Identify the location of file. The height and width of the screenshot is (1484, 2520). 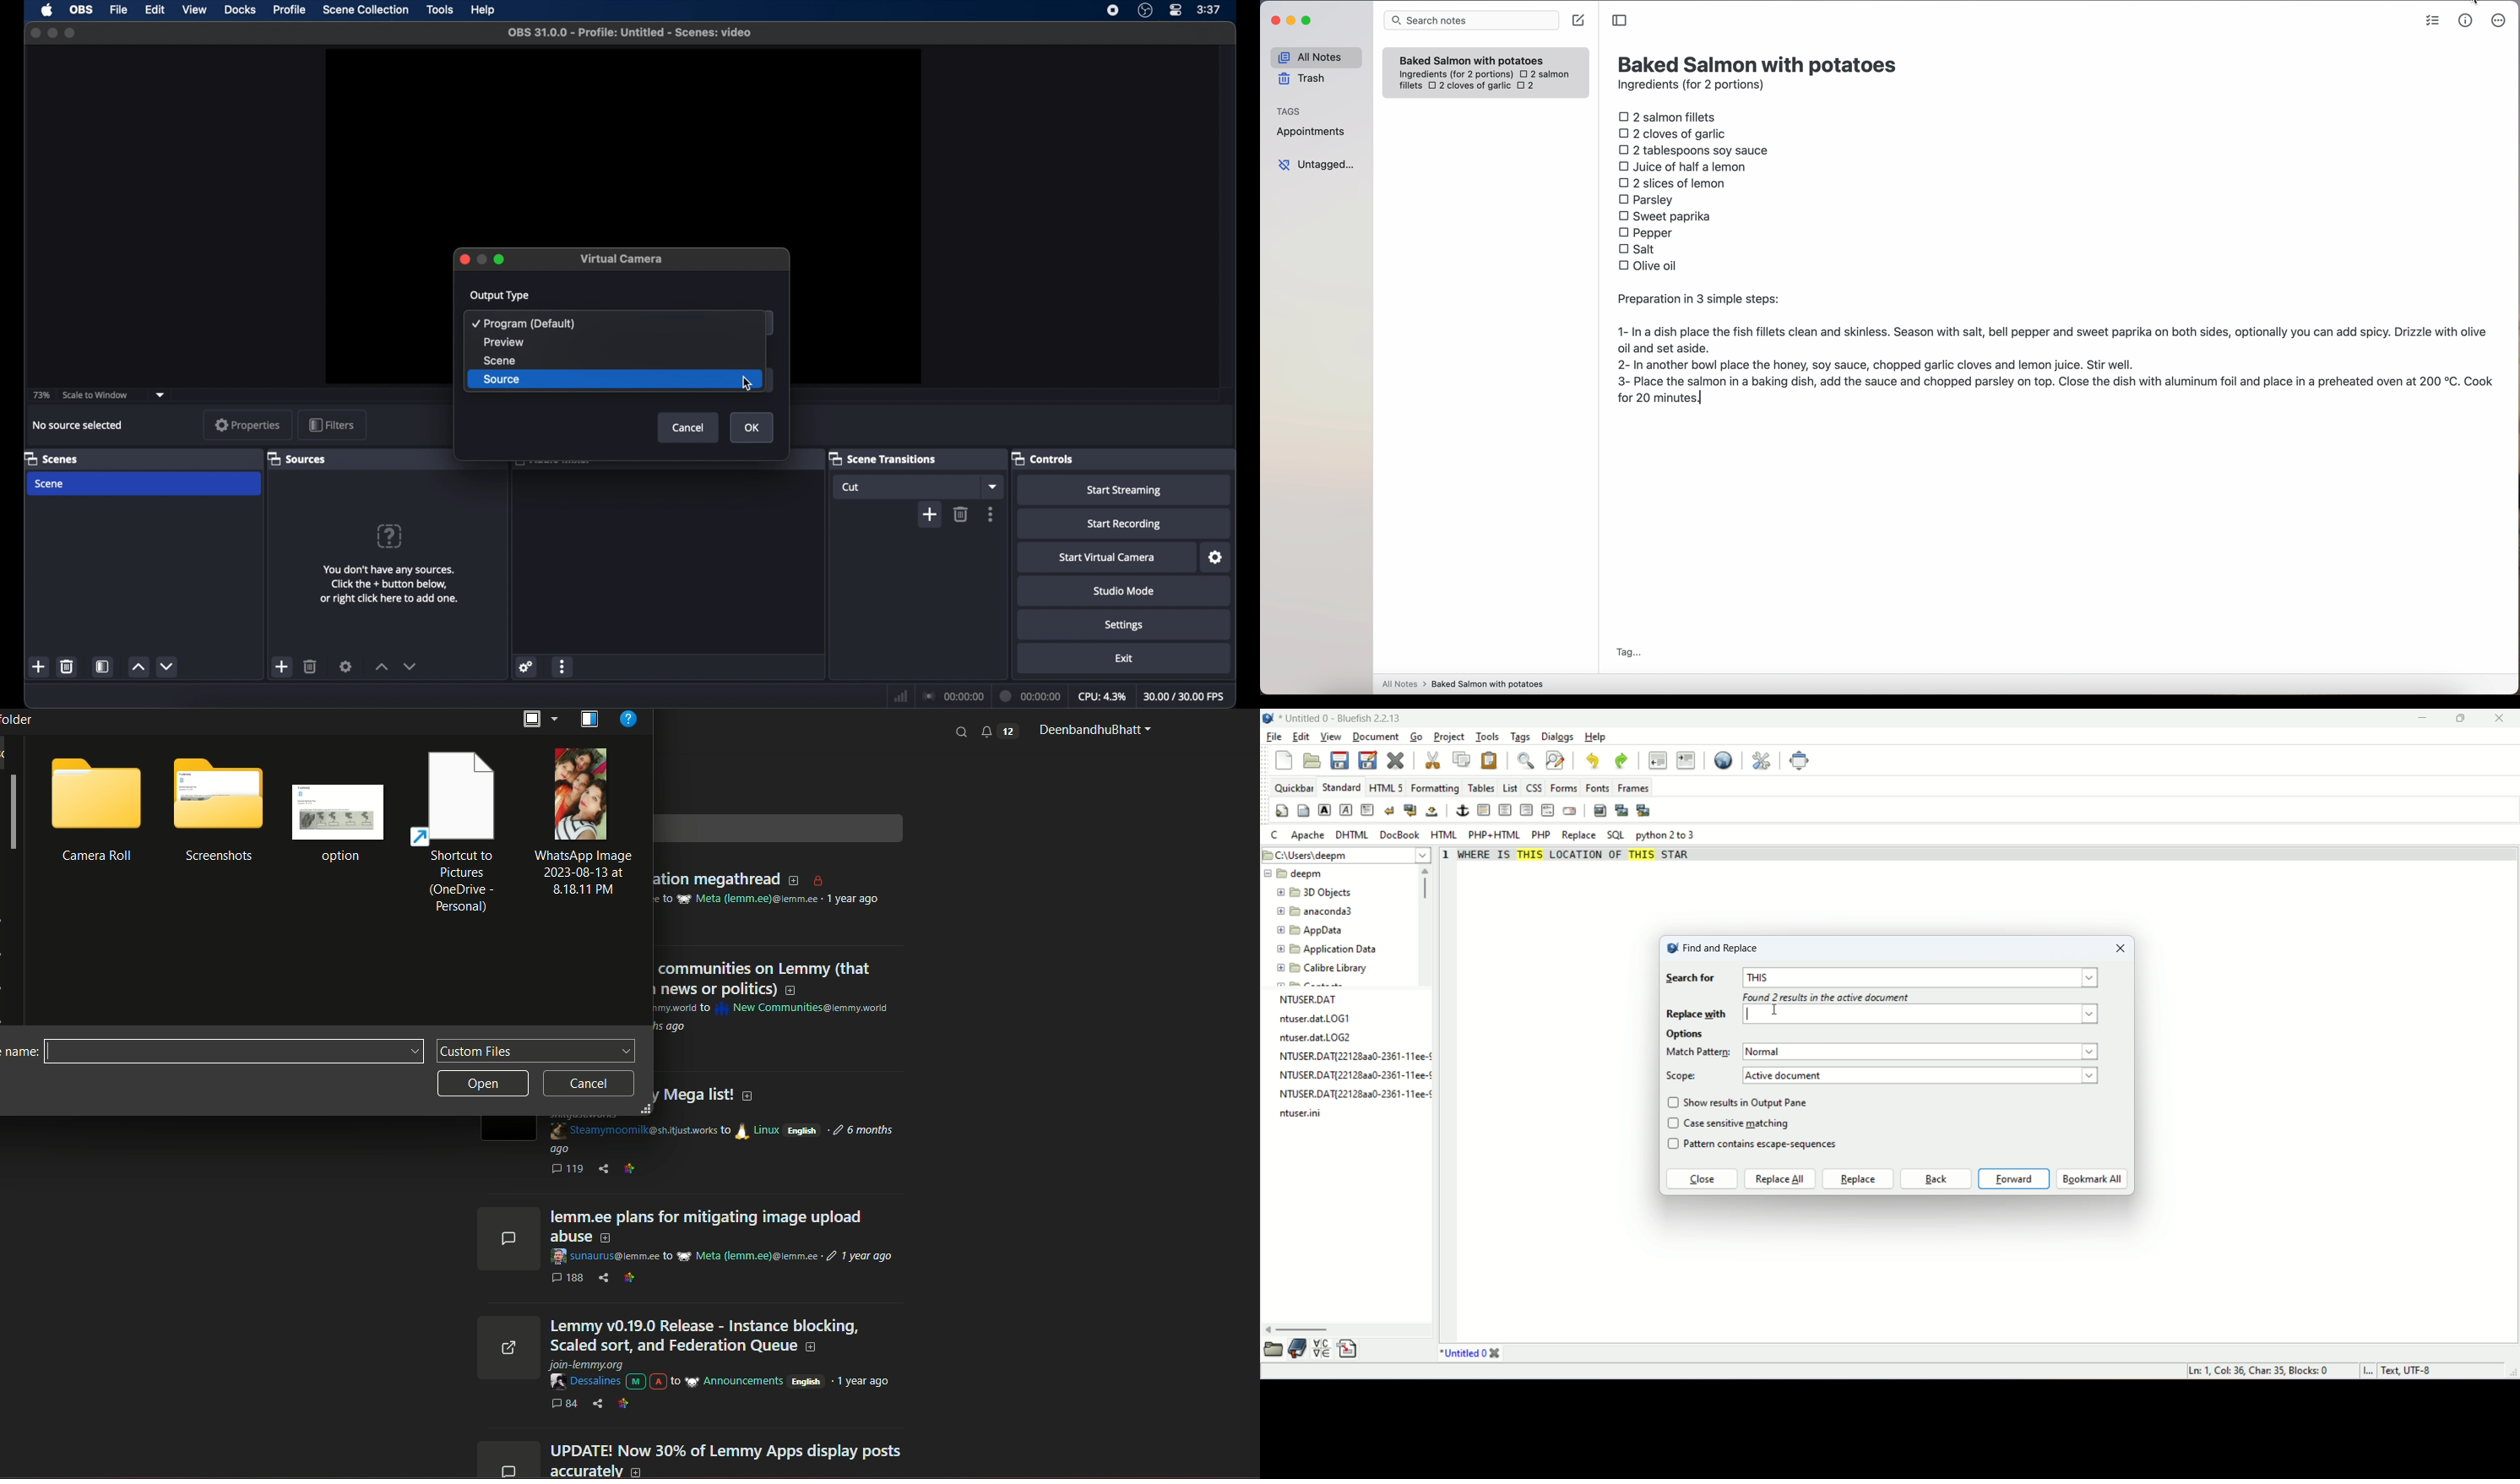
(117, 9).